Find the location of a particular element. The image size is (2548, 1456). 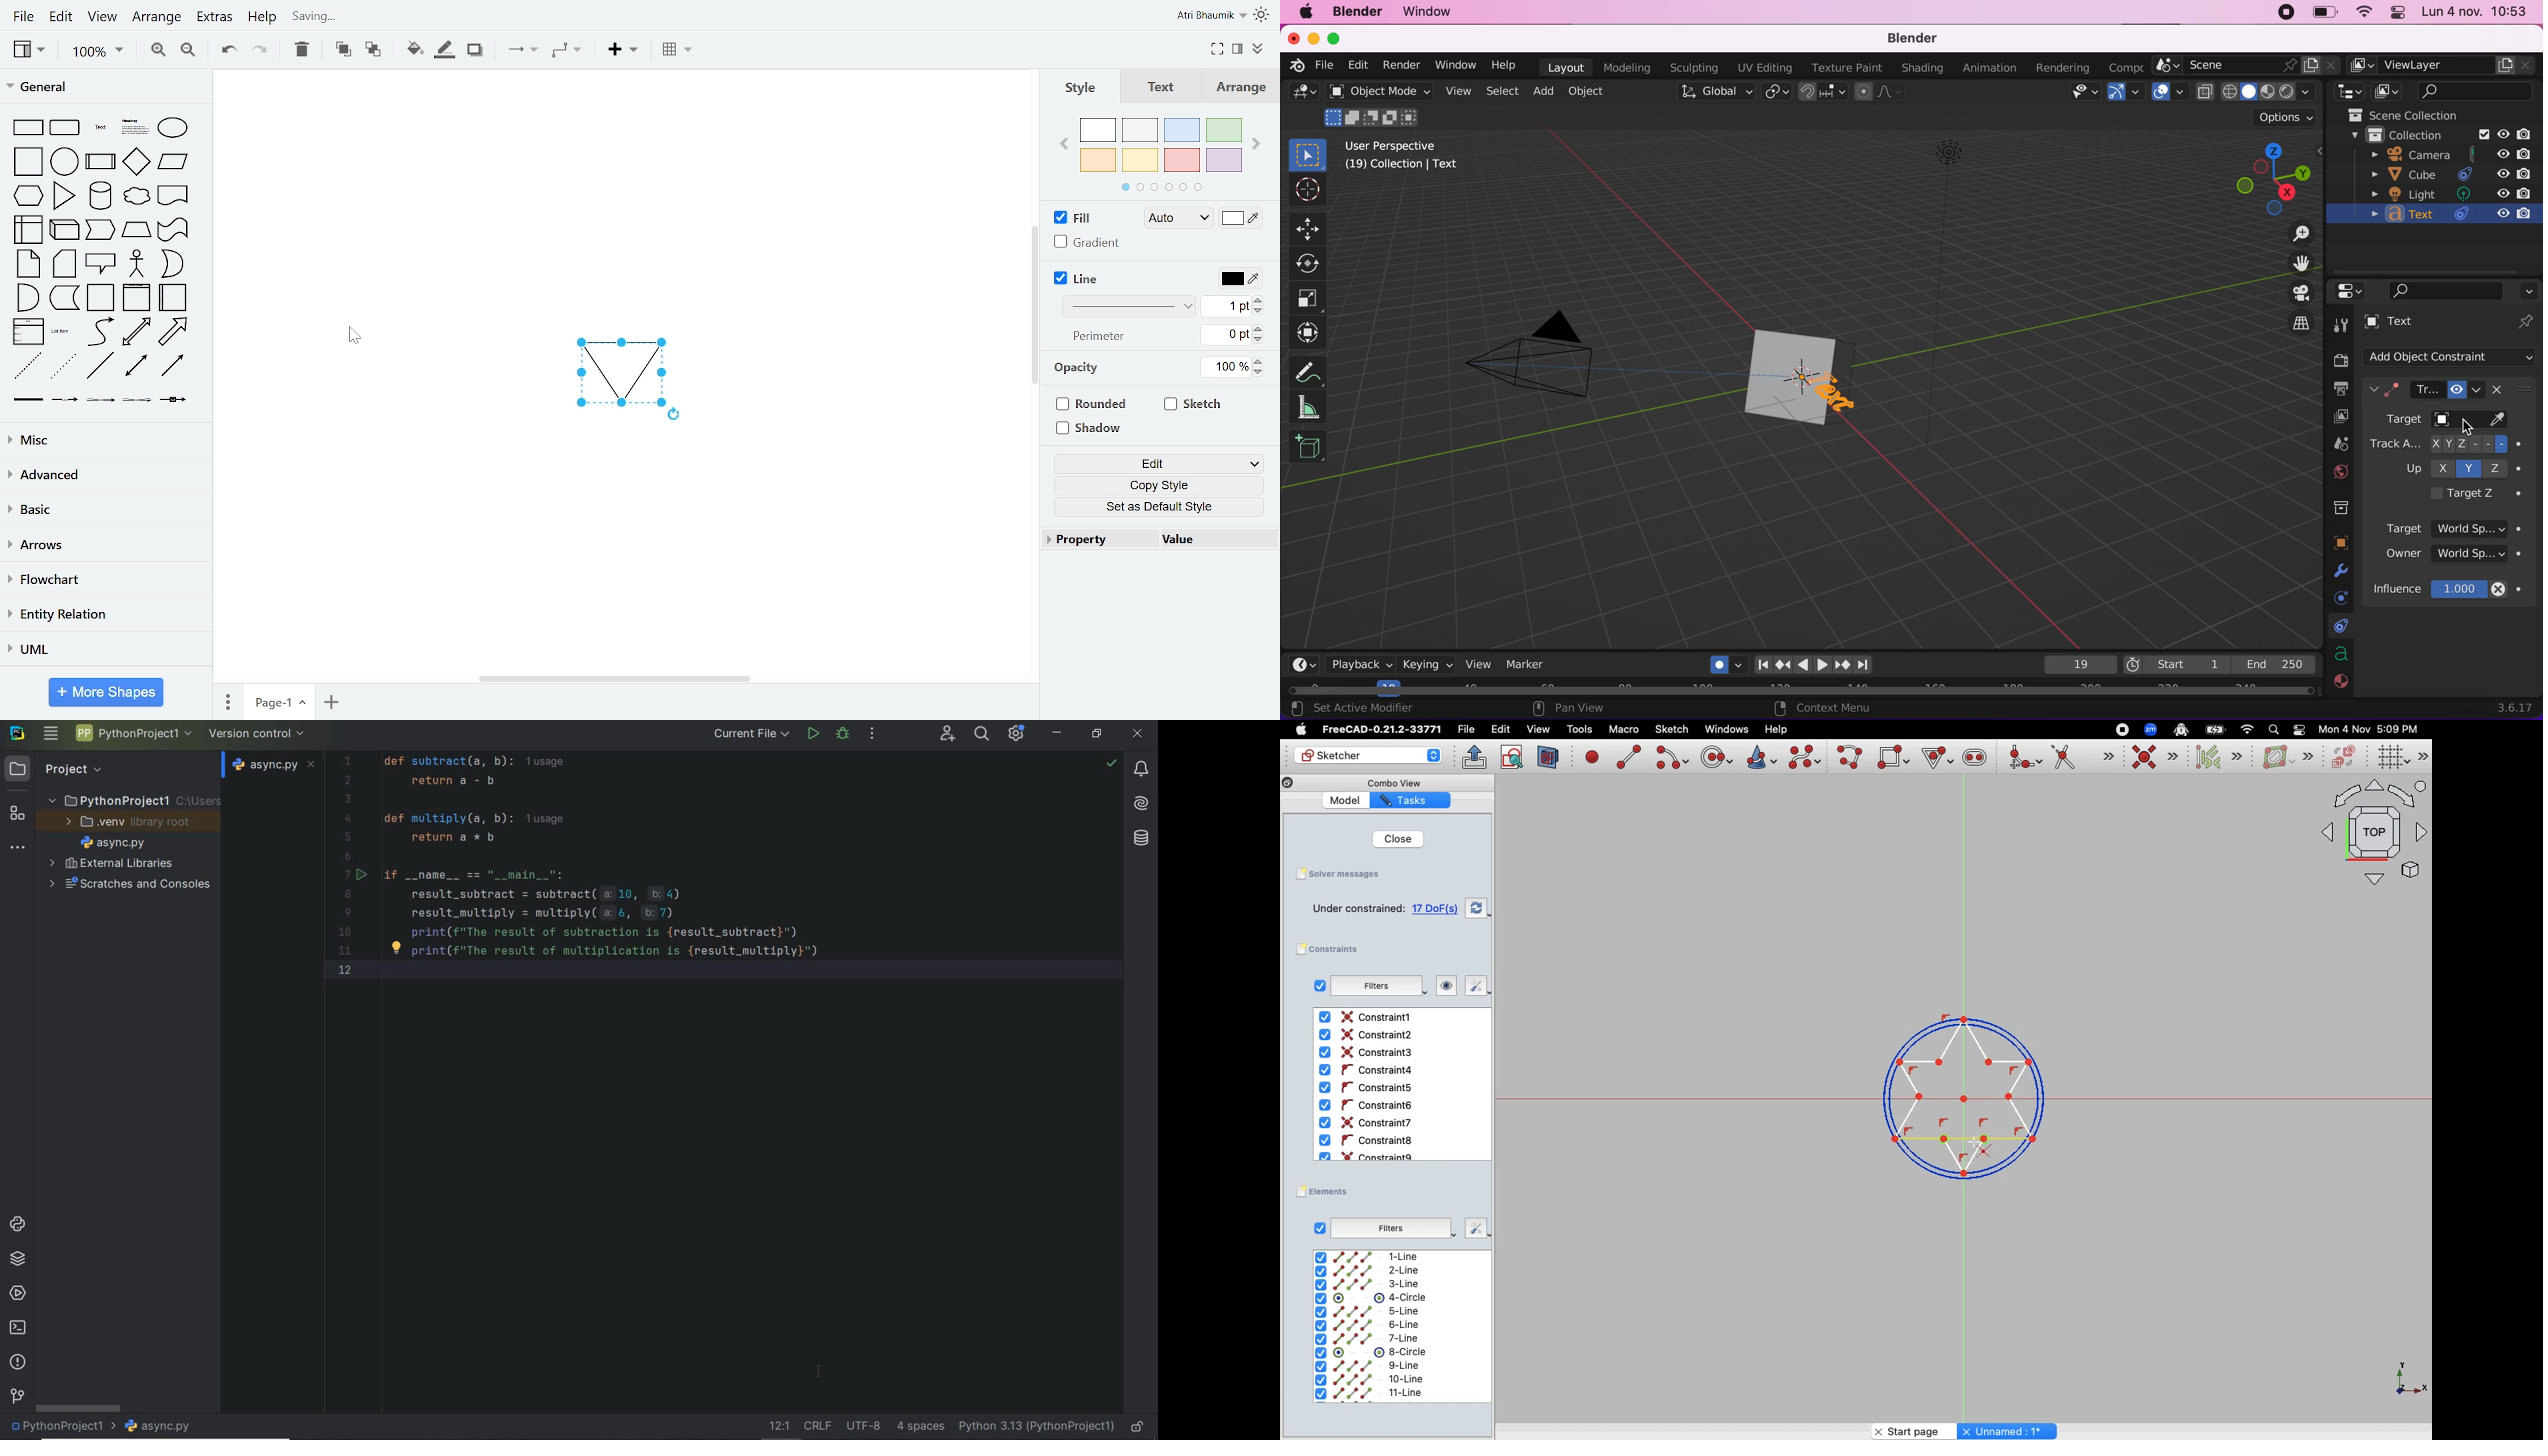

general is located at coordinates (101, 85).